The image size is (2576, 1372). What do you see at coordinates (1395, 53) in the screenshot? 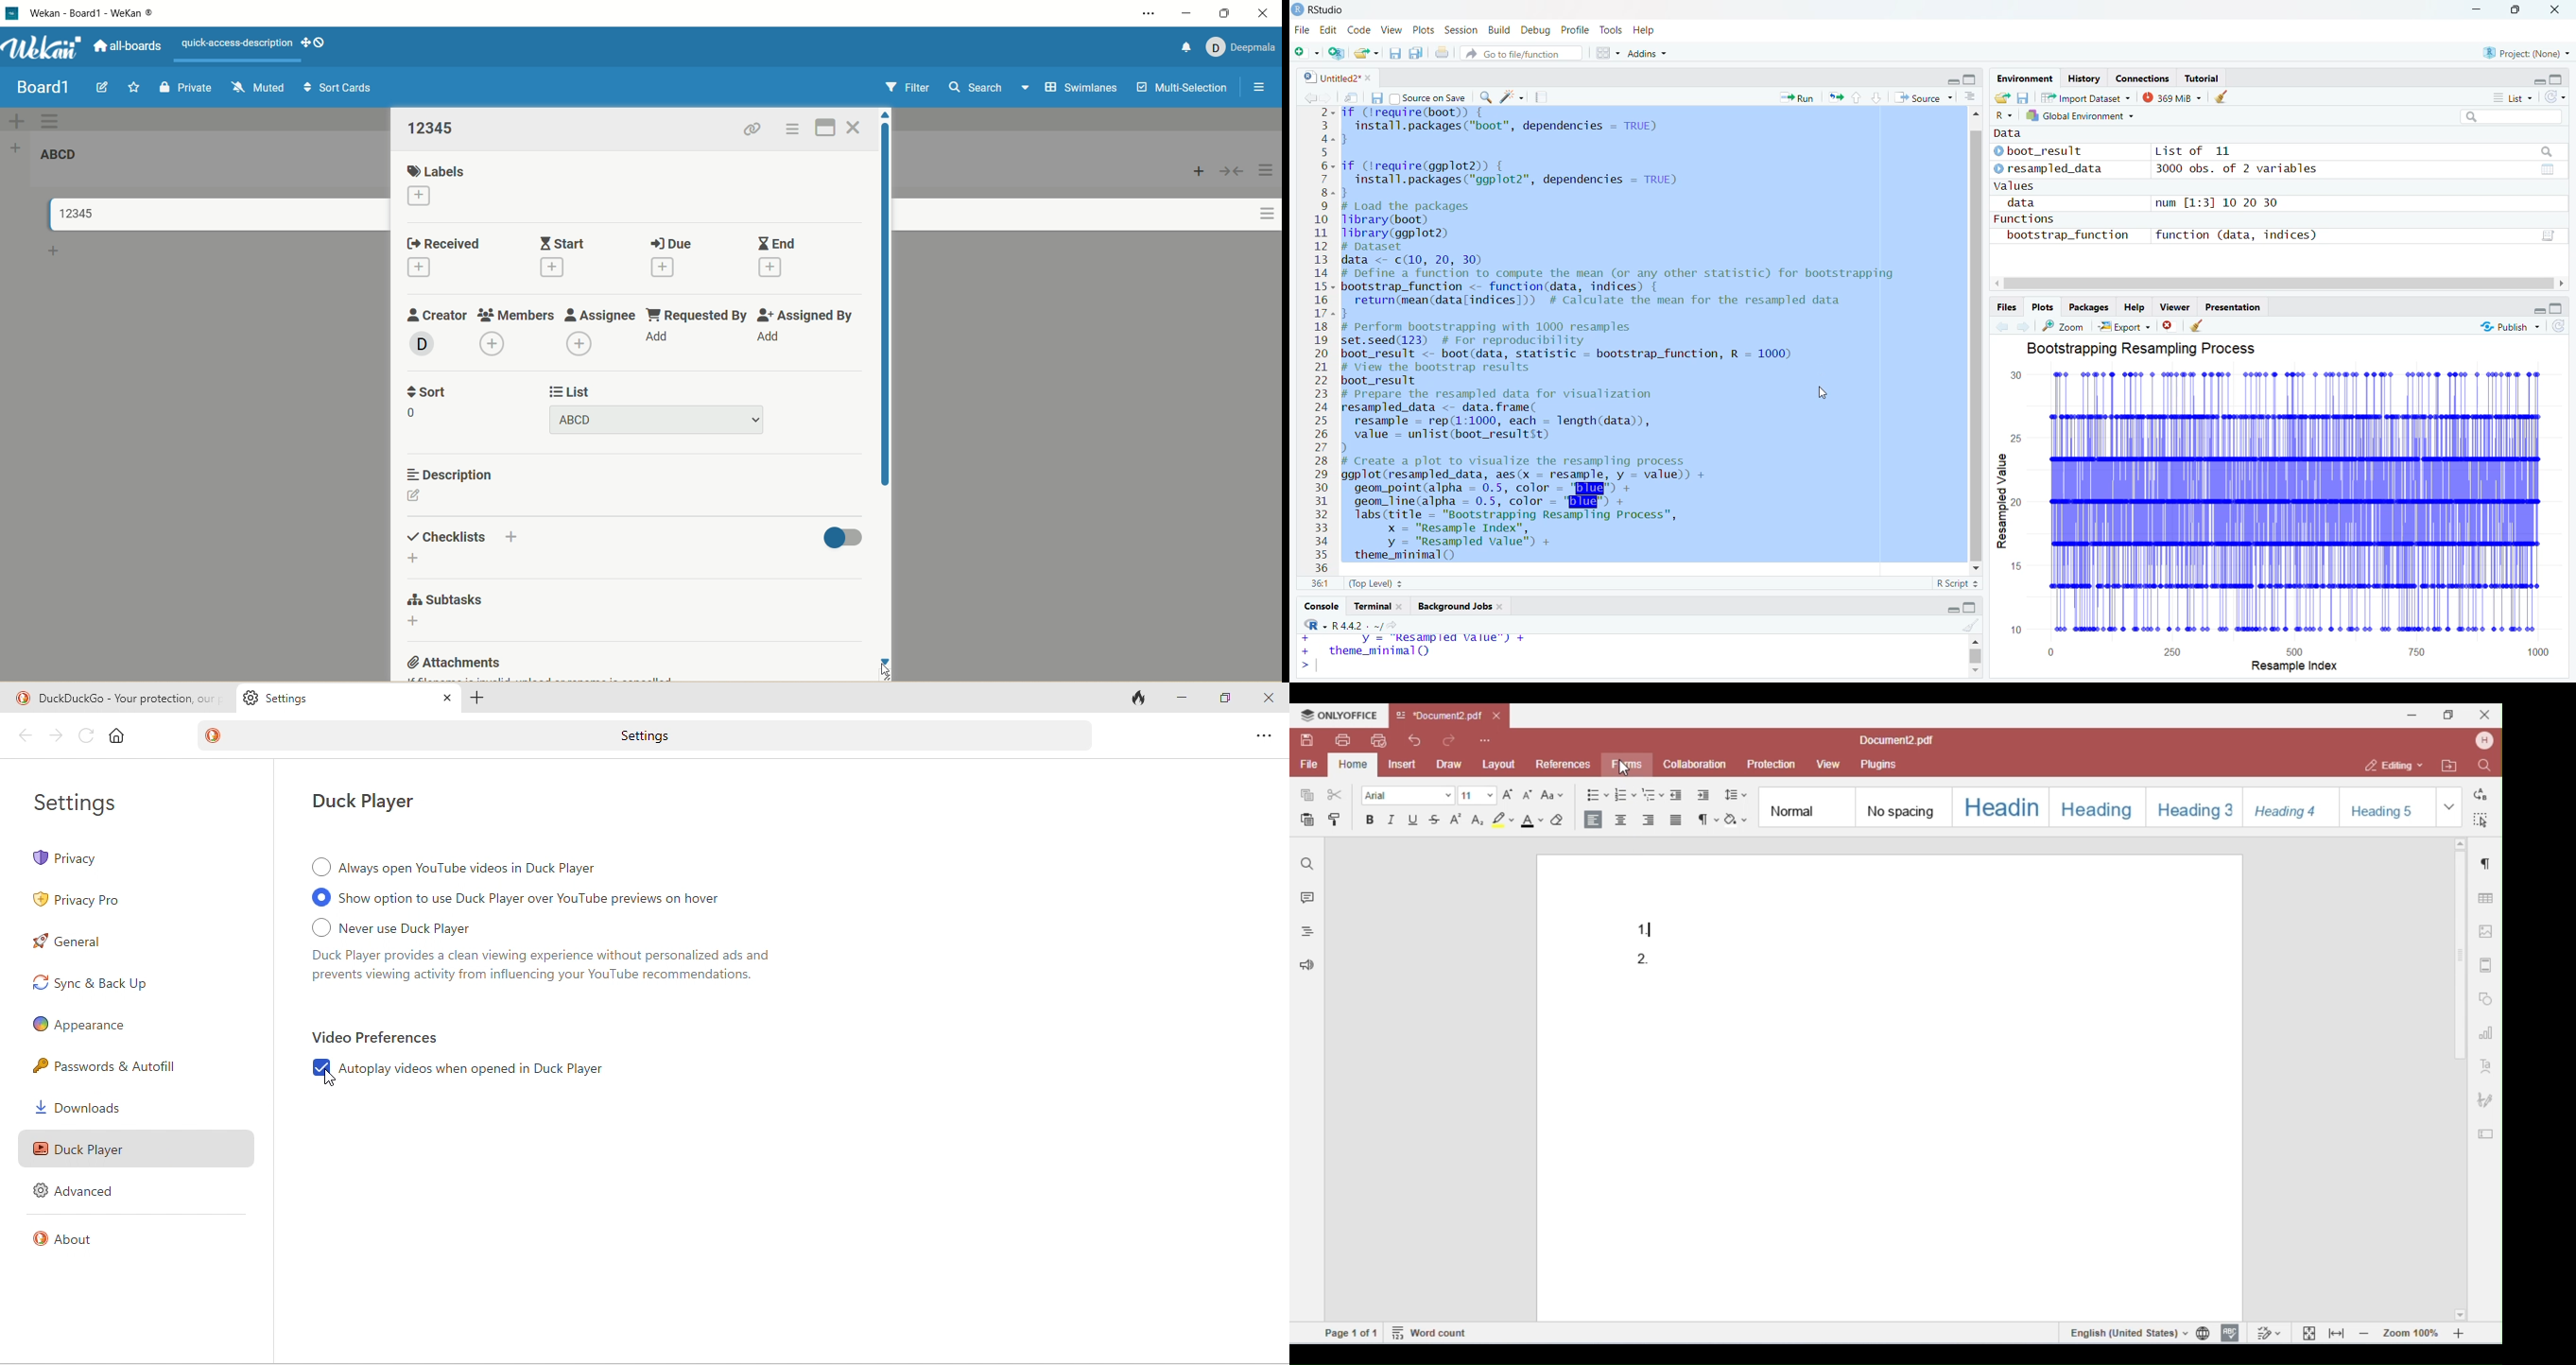
I see `save current document` at bounding box center [1395, 53].